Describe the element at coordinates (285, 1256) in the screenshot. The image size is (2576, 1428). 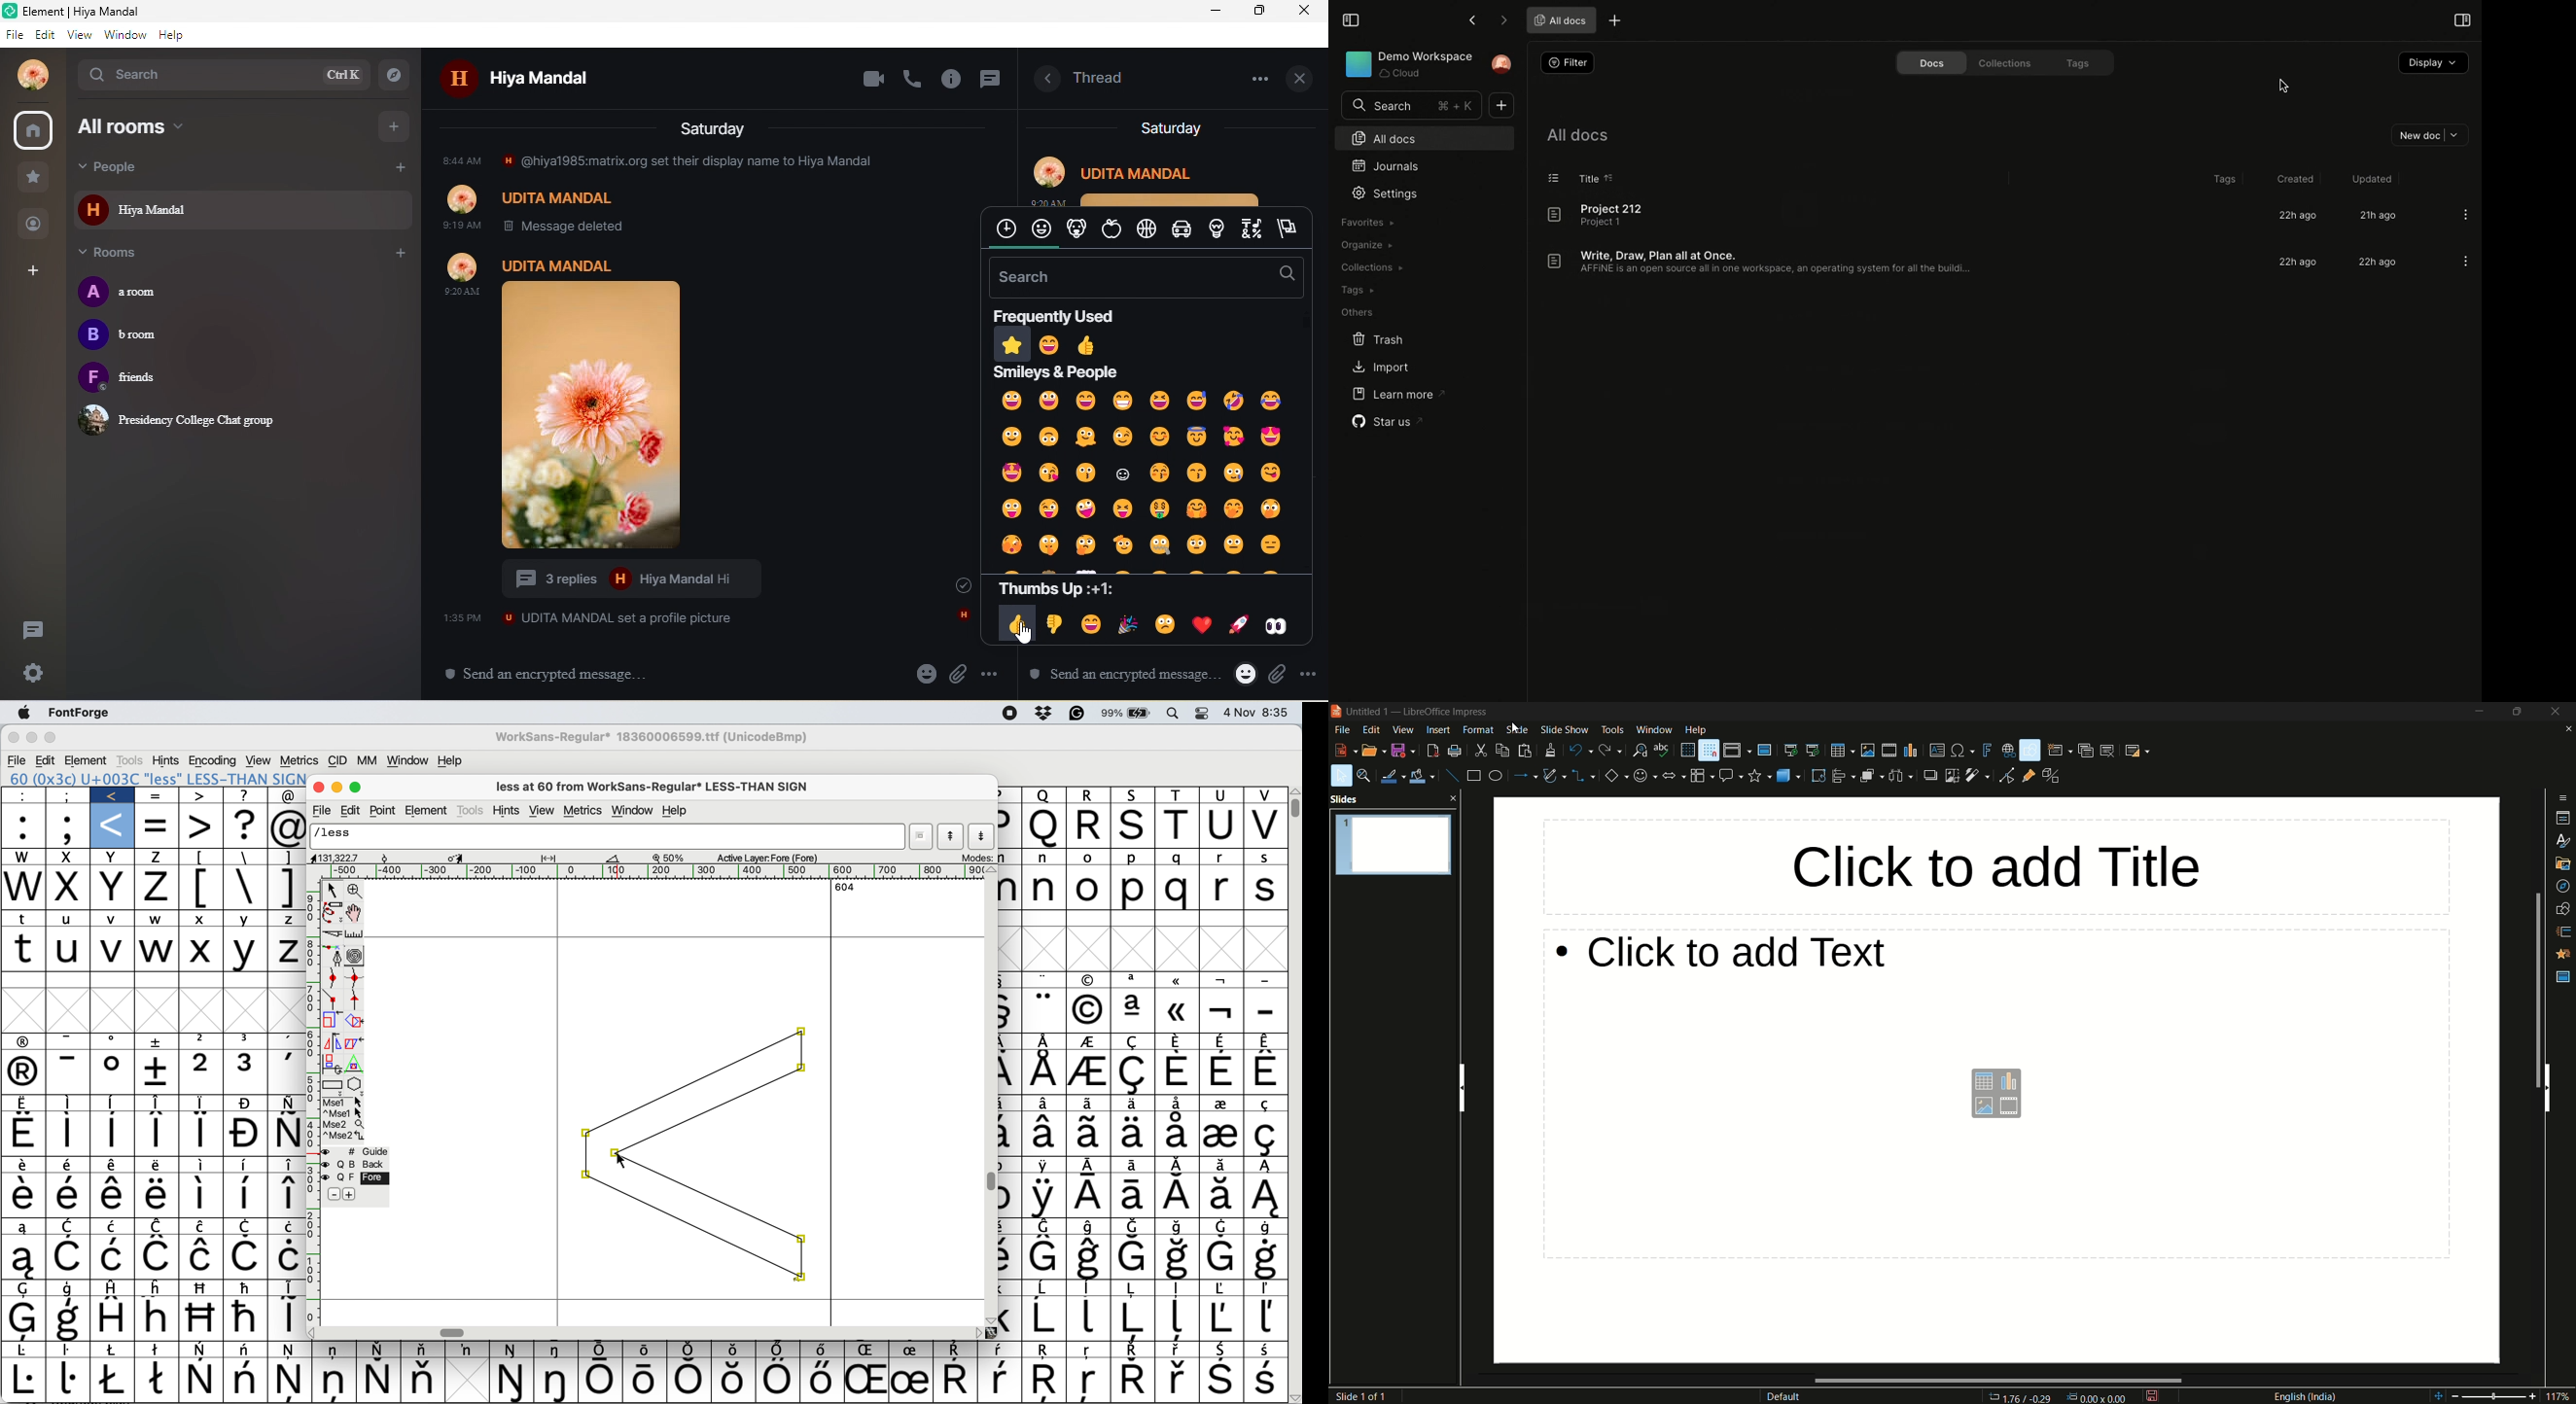
I see `Symbol` at that location.